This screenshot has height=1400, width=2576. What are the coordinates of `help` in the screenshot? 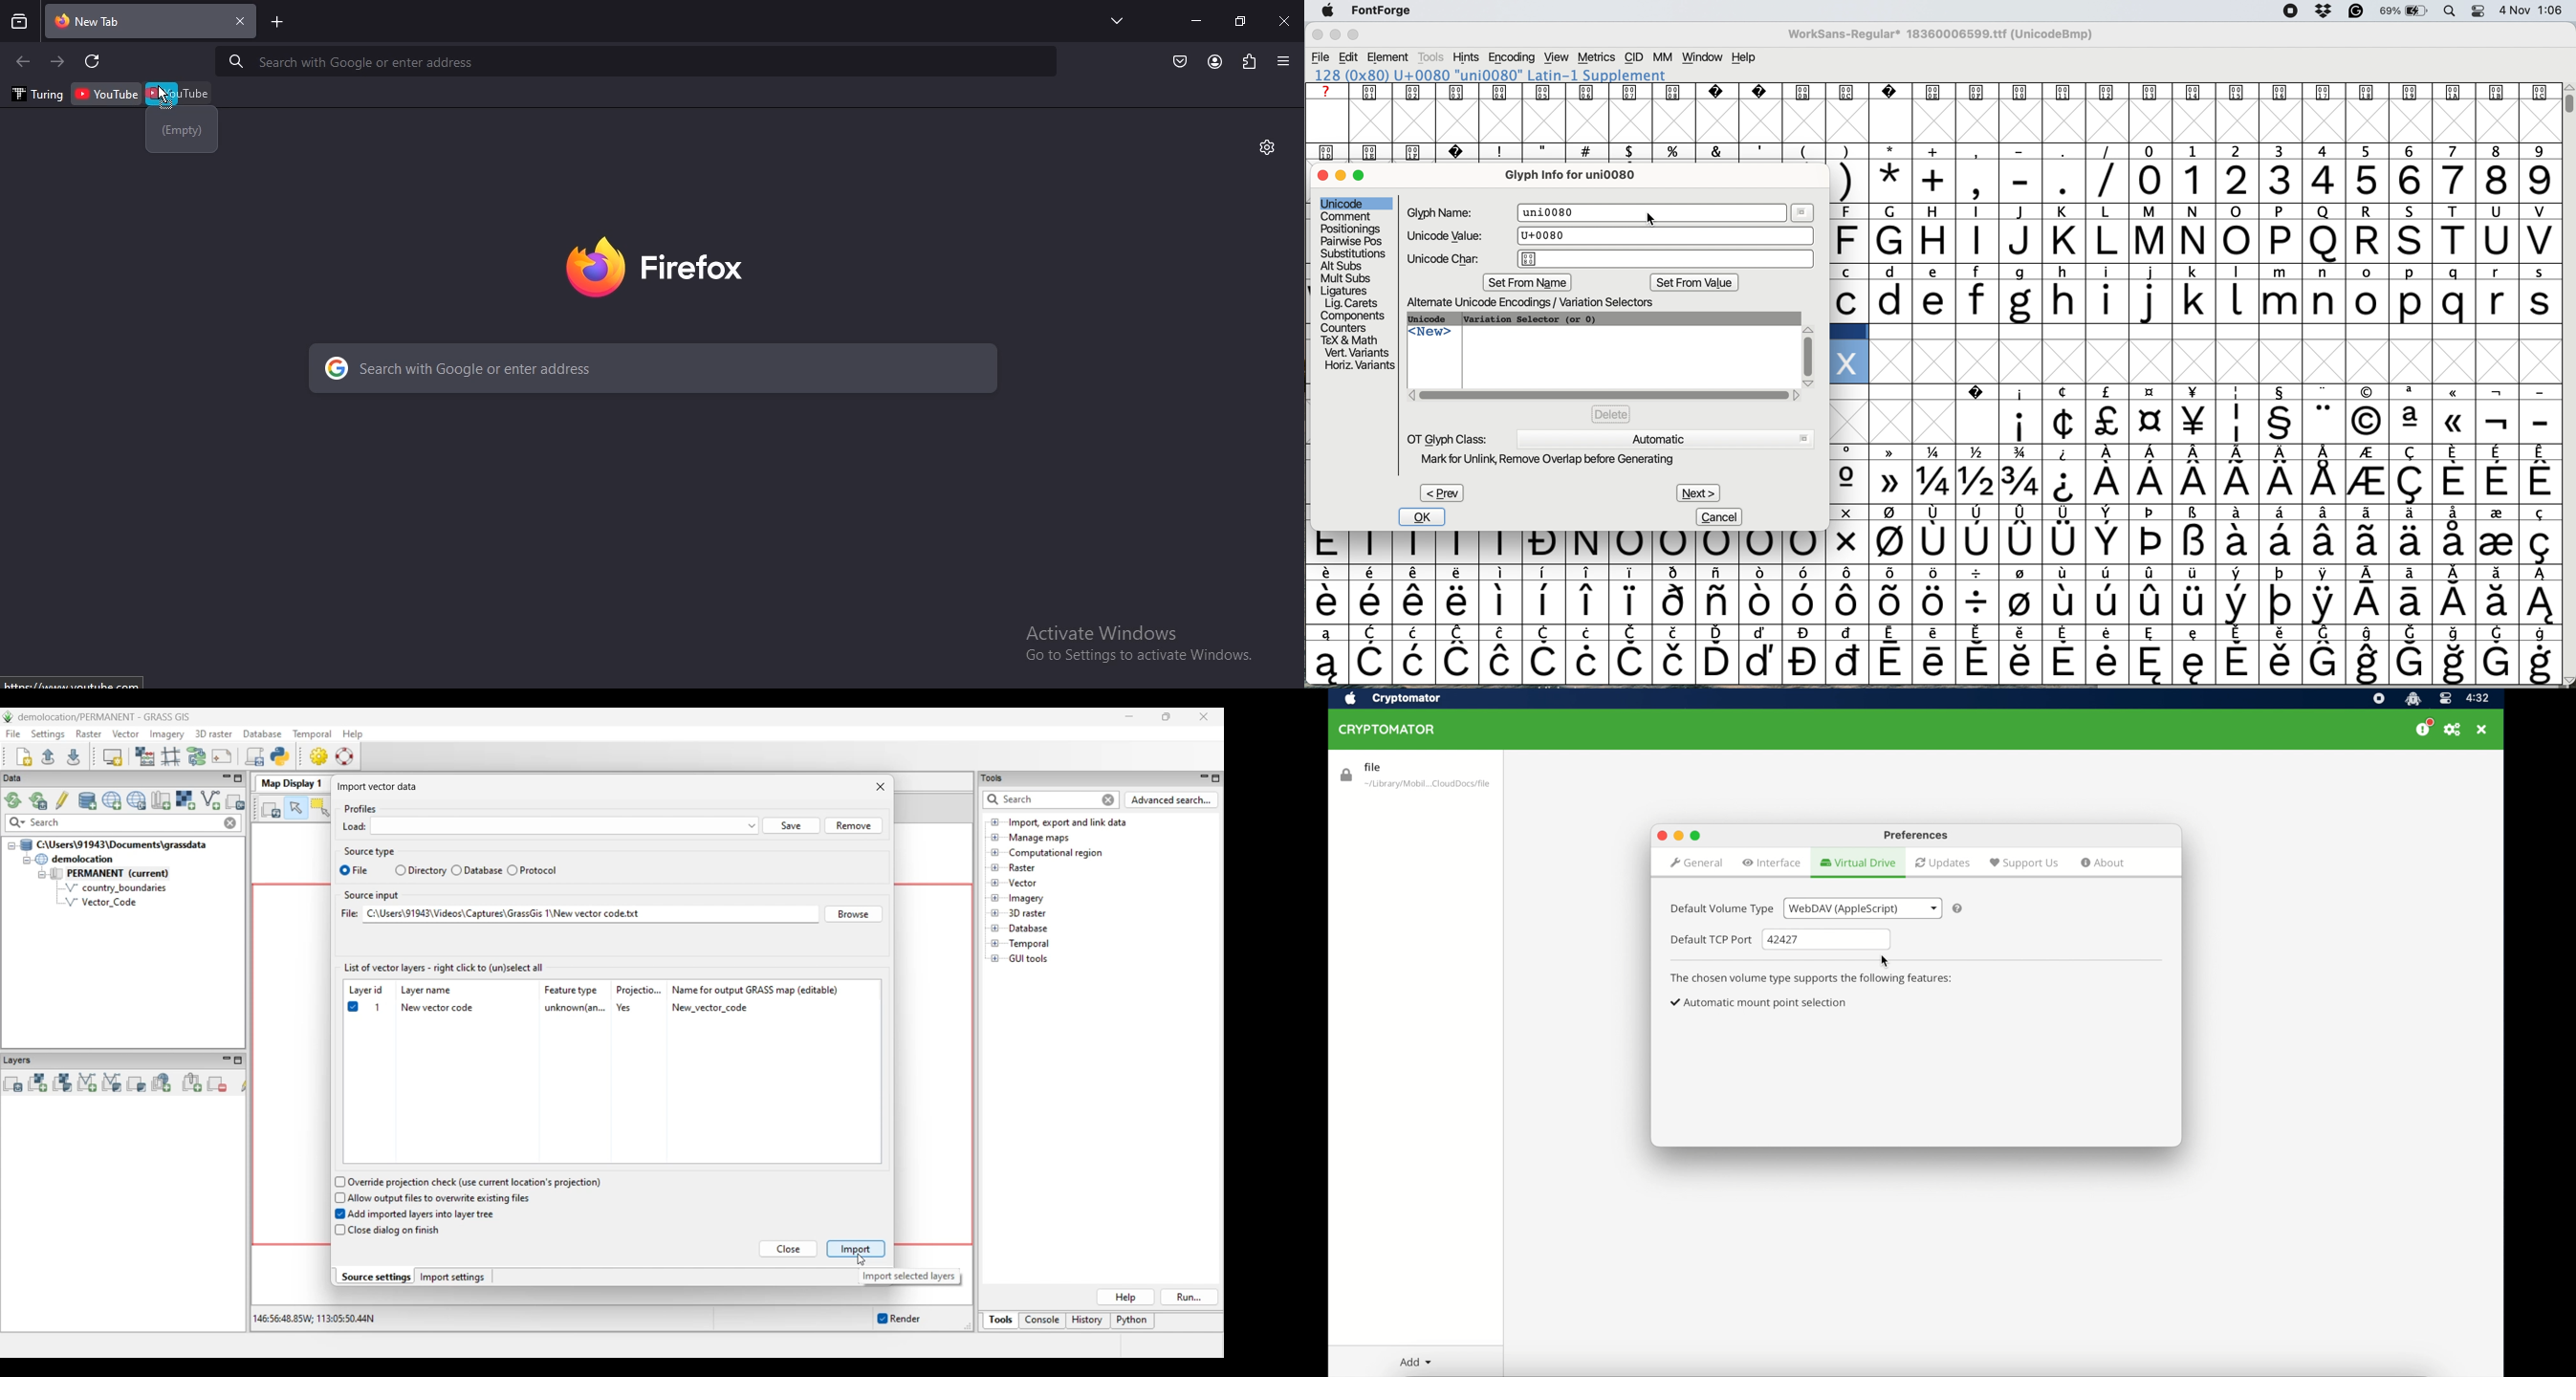 It's located at (1745, 58).